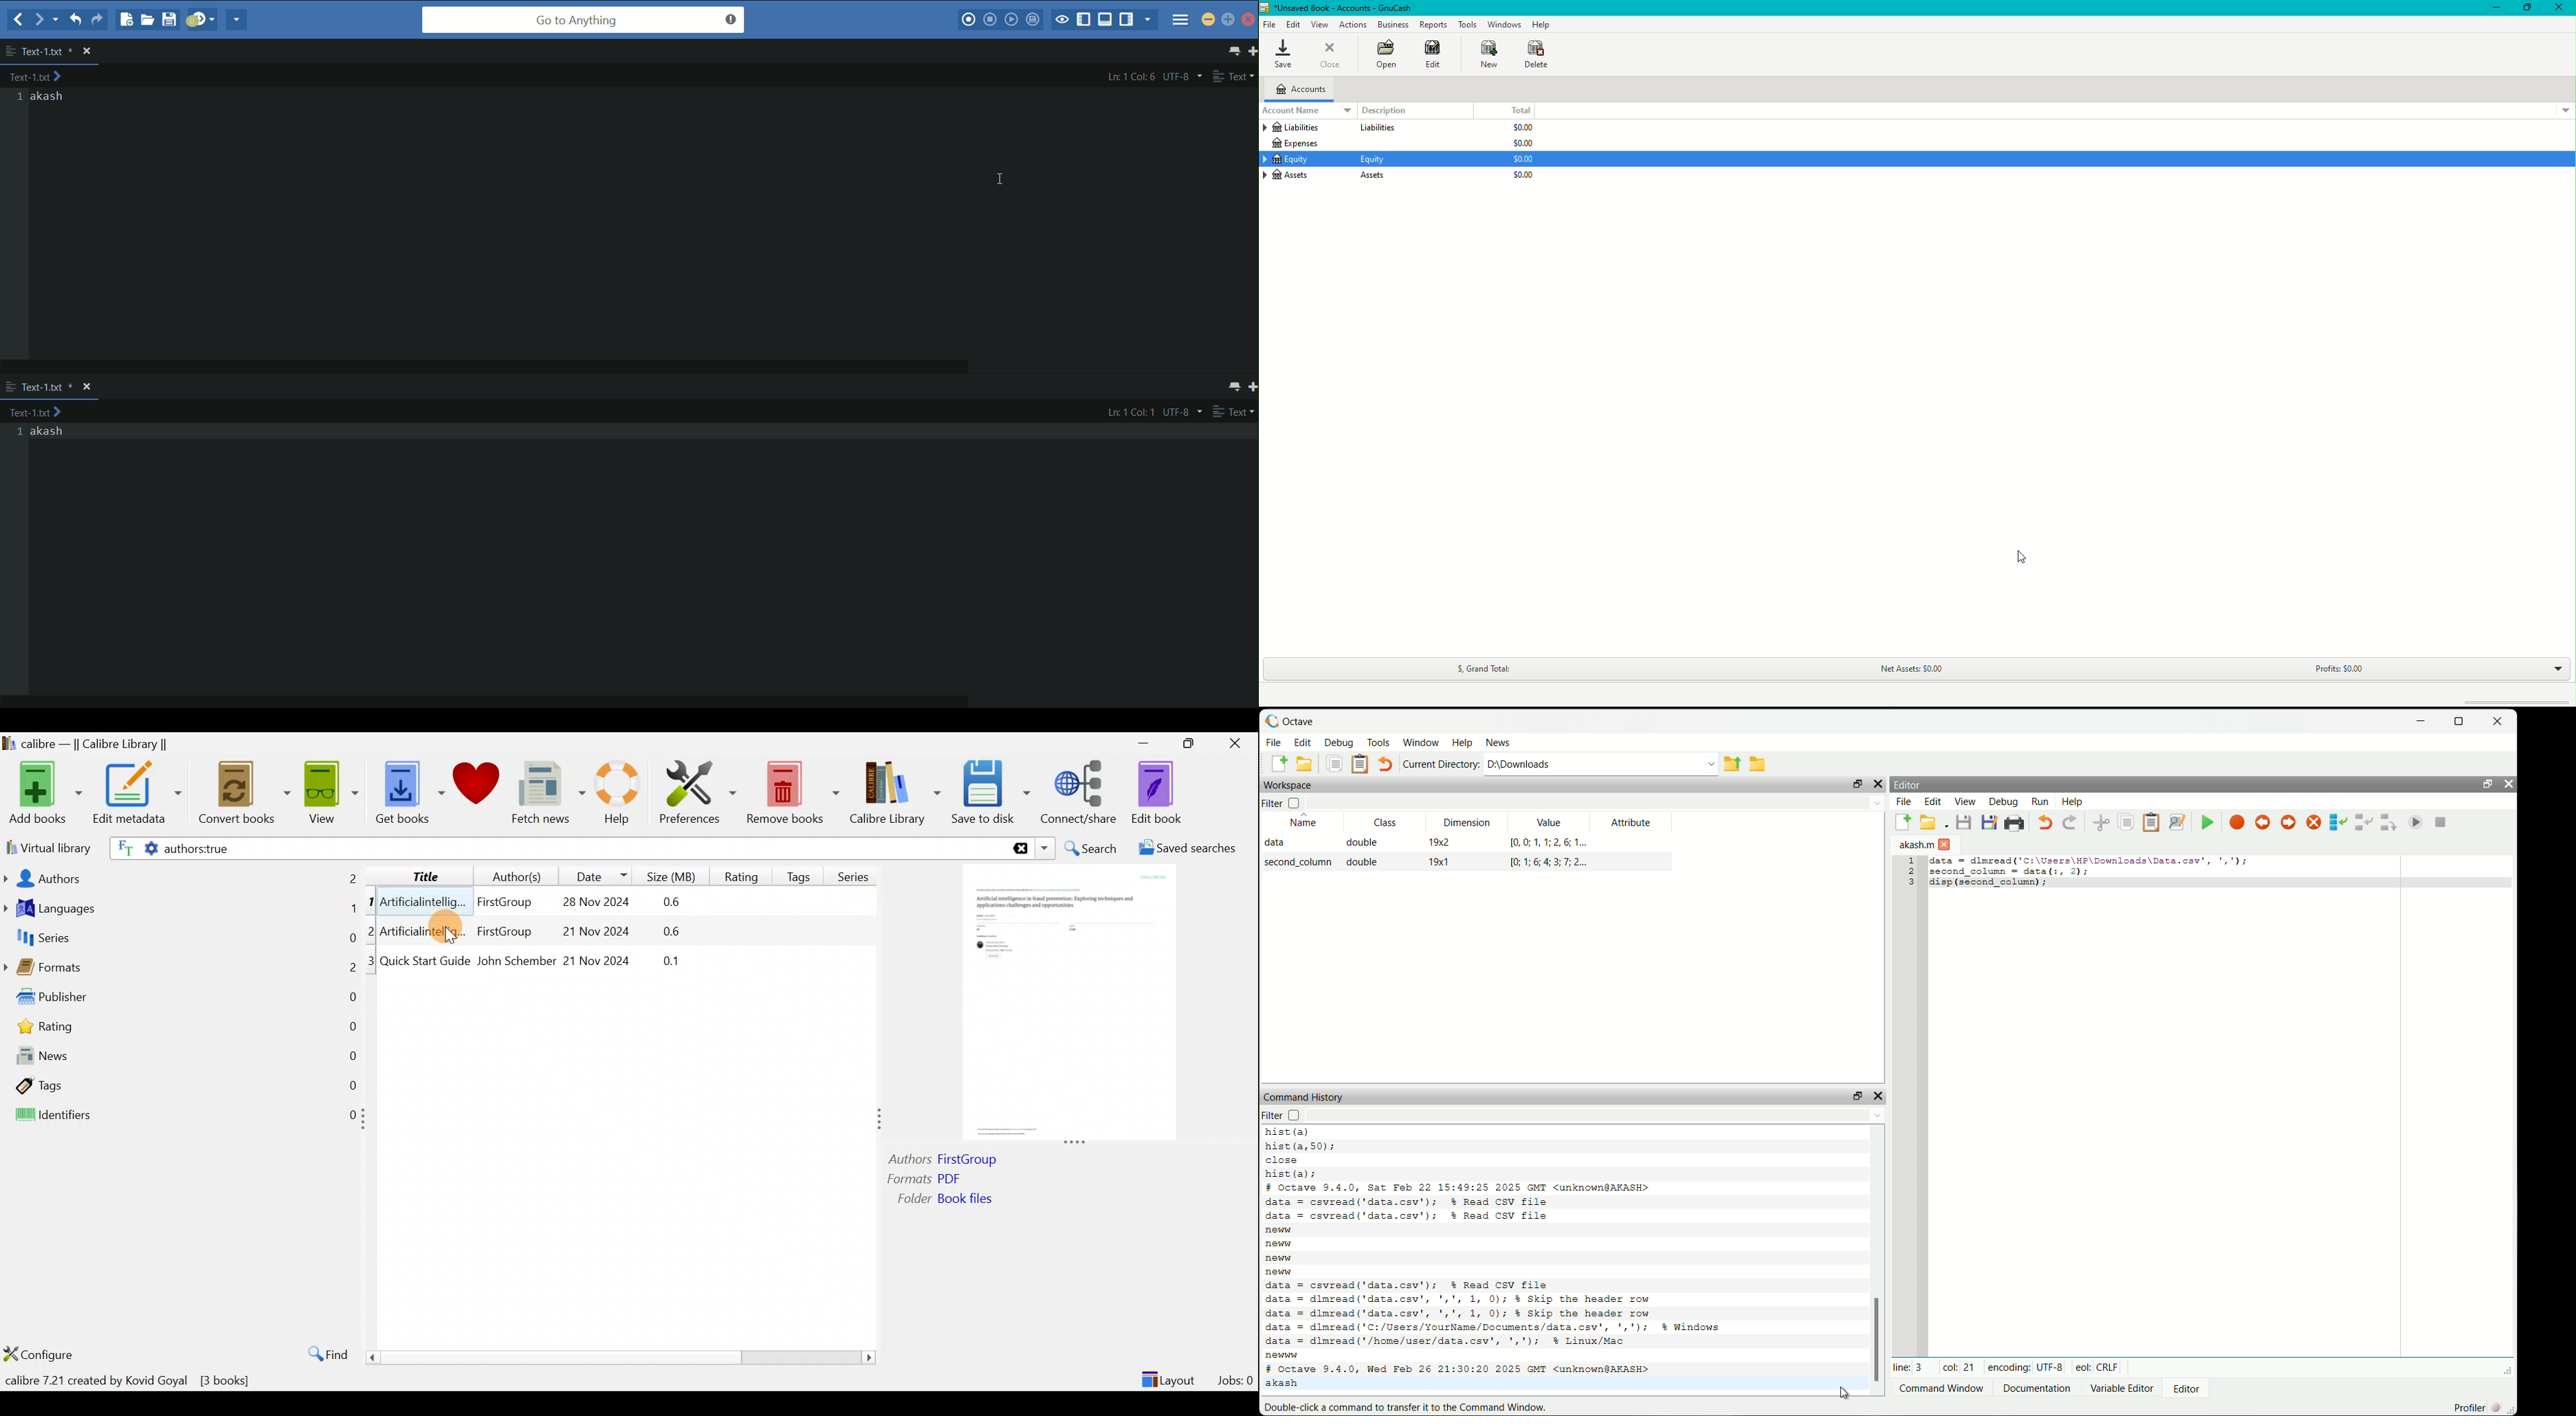 The image size is (2576, 1428). Describe the element at coordinates (1910, 783) in the screenshot. I see `editor` at that location.